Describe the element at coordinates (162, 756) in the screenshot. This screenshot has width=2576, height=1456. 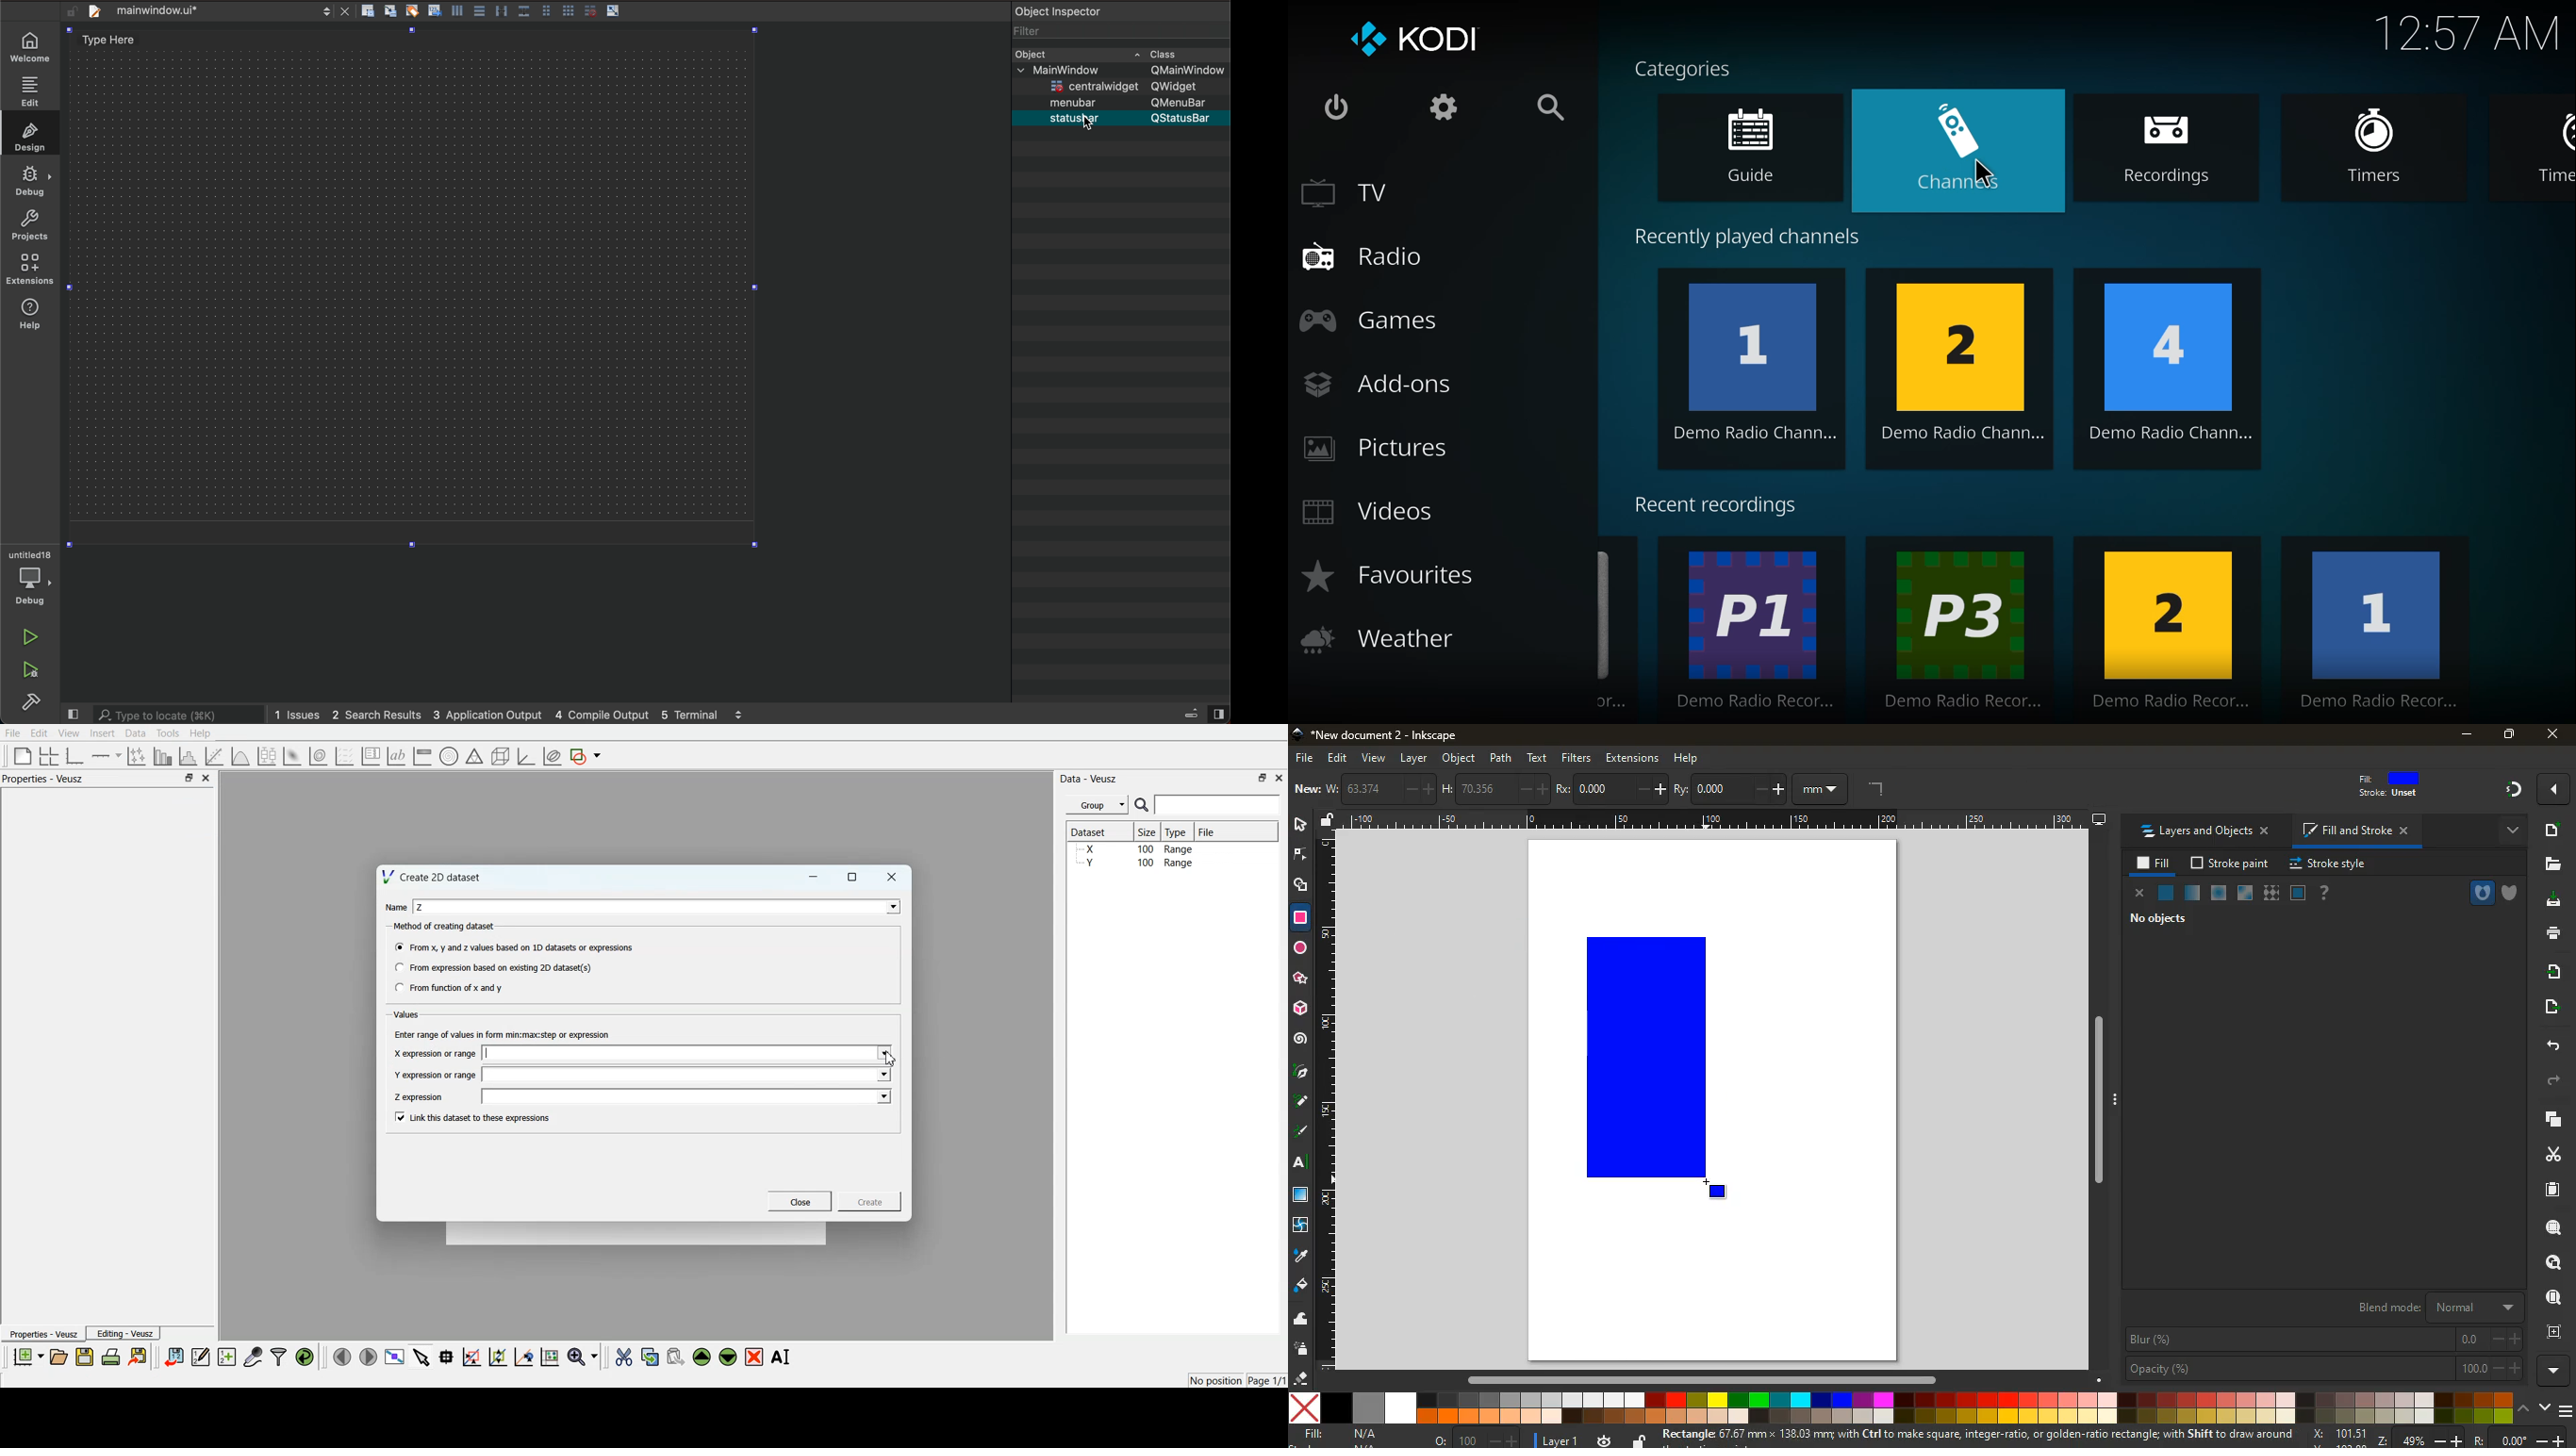
I see `Plot bar chart` at that location.